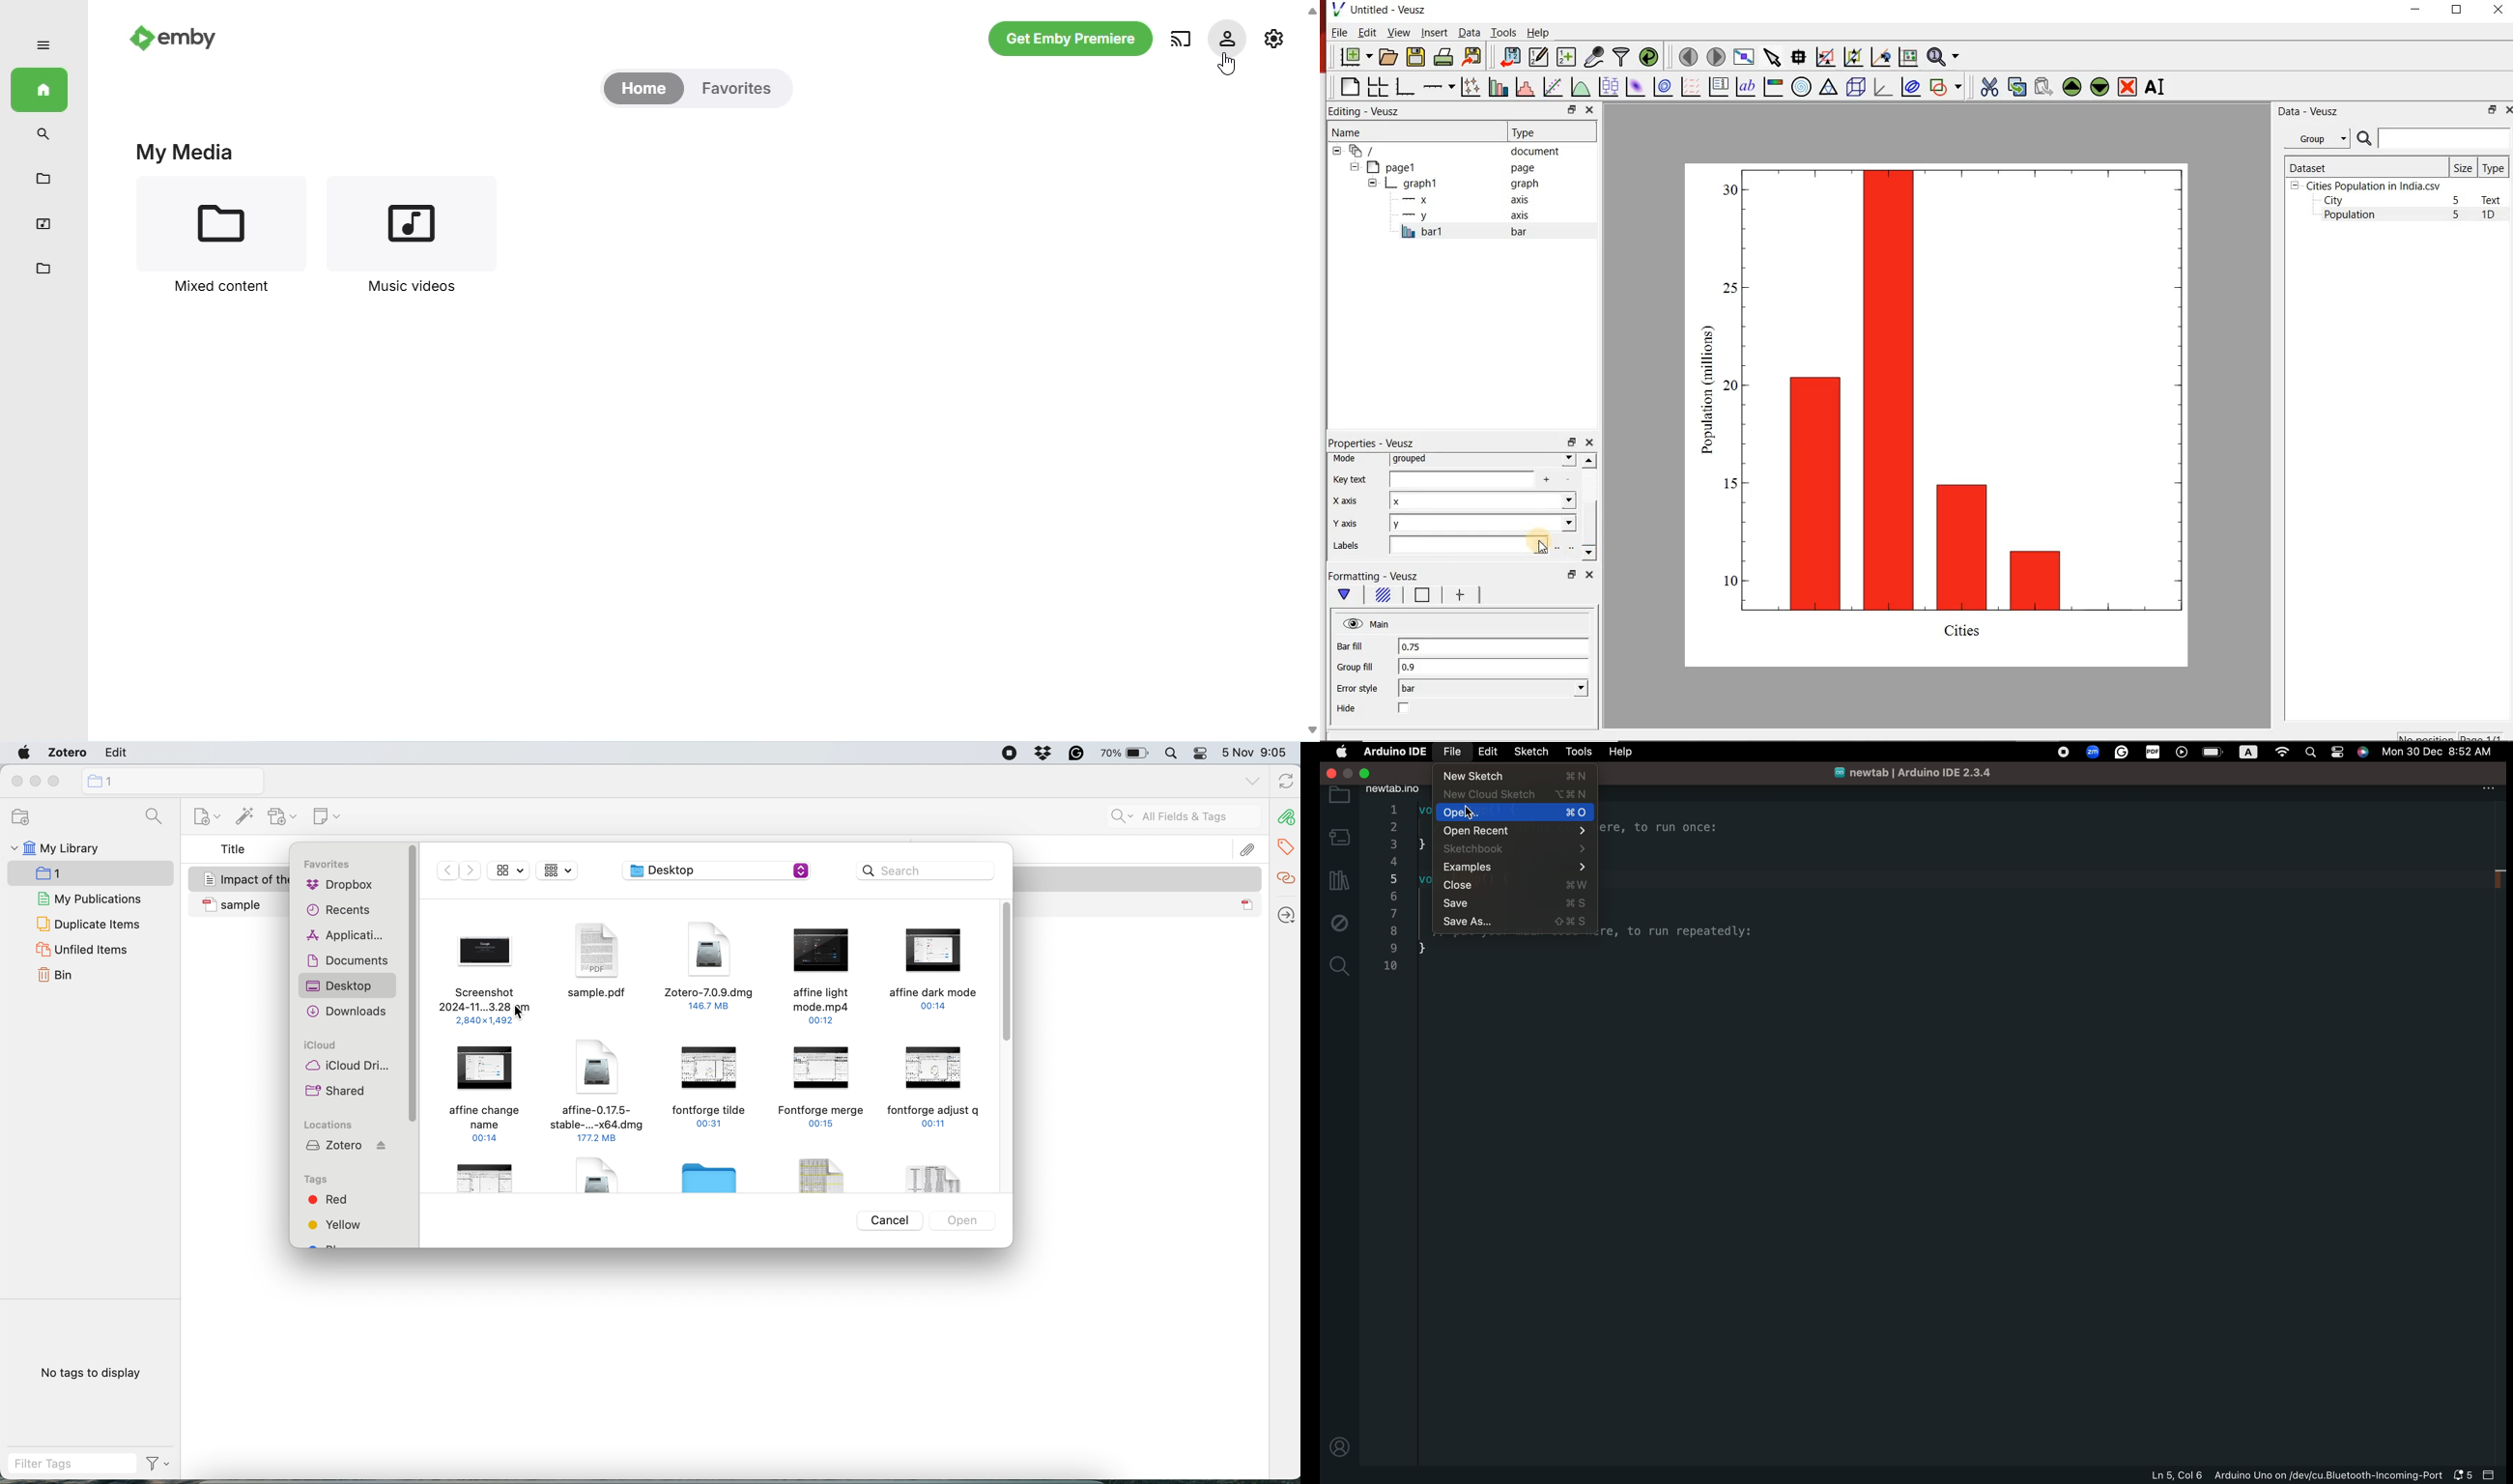  What do you see at coordinates (710, 1092) in the screenshot?
I see `fontforge tilde` at bounding box center [710, 1092].